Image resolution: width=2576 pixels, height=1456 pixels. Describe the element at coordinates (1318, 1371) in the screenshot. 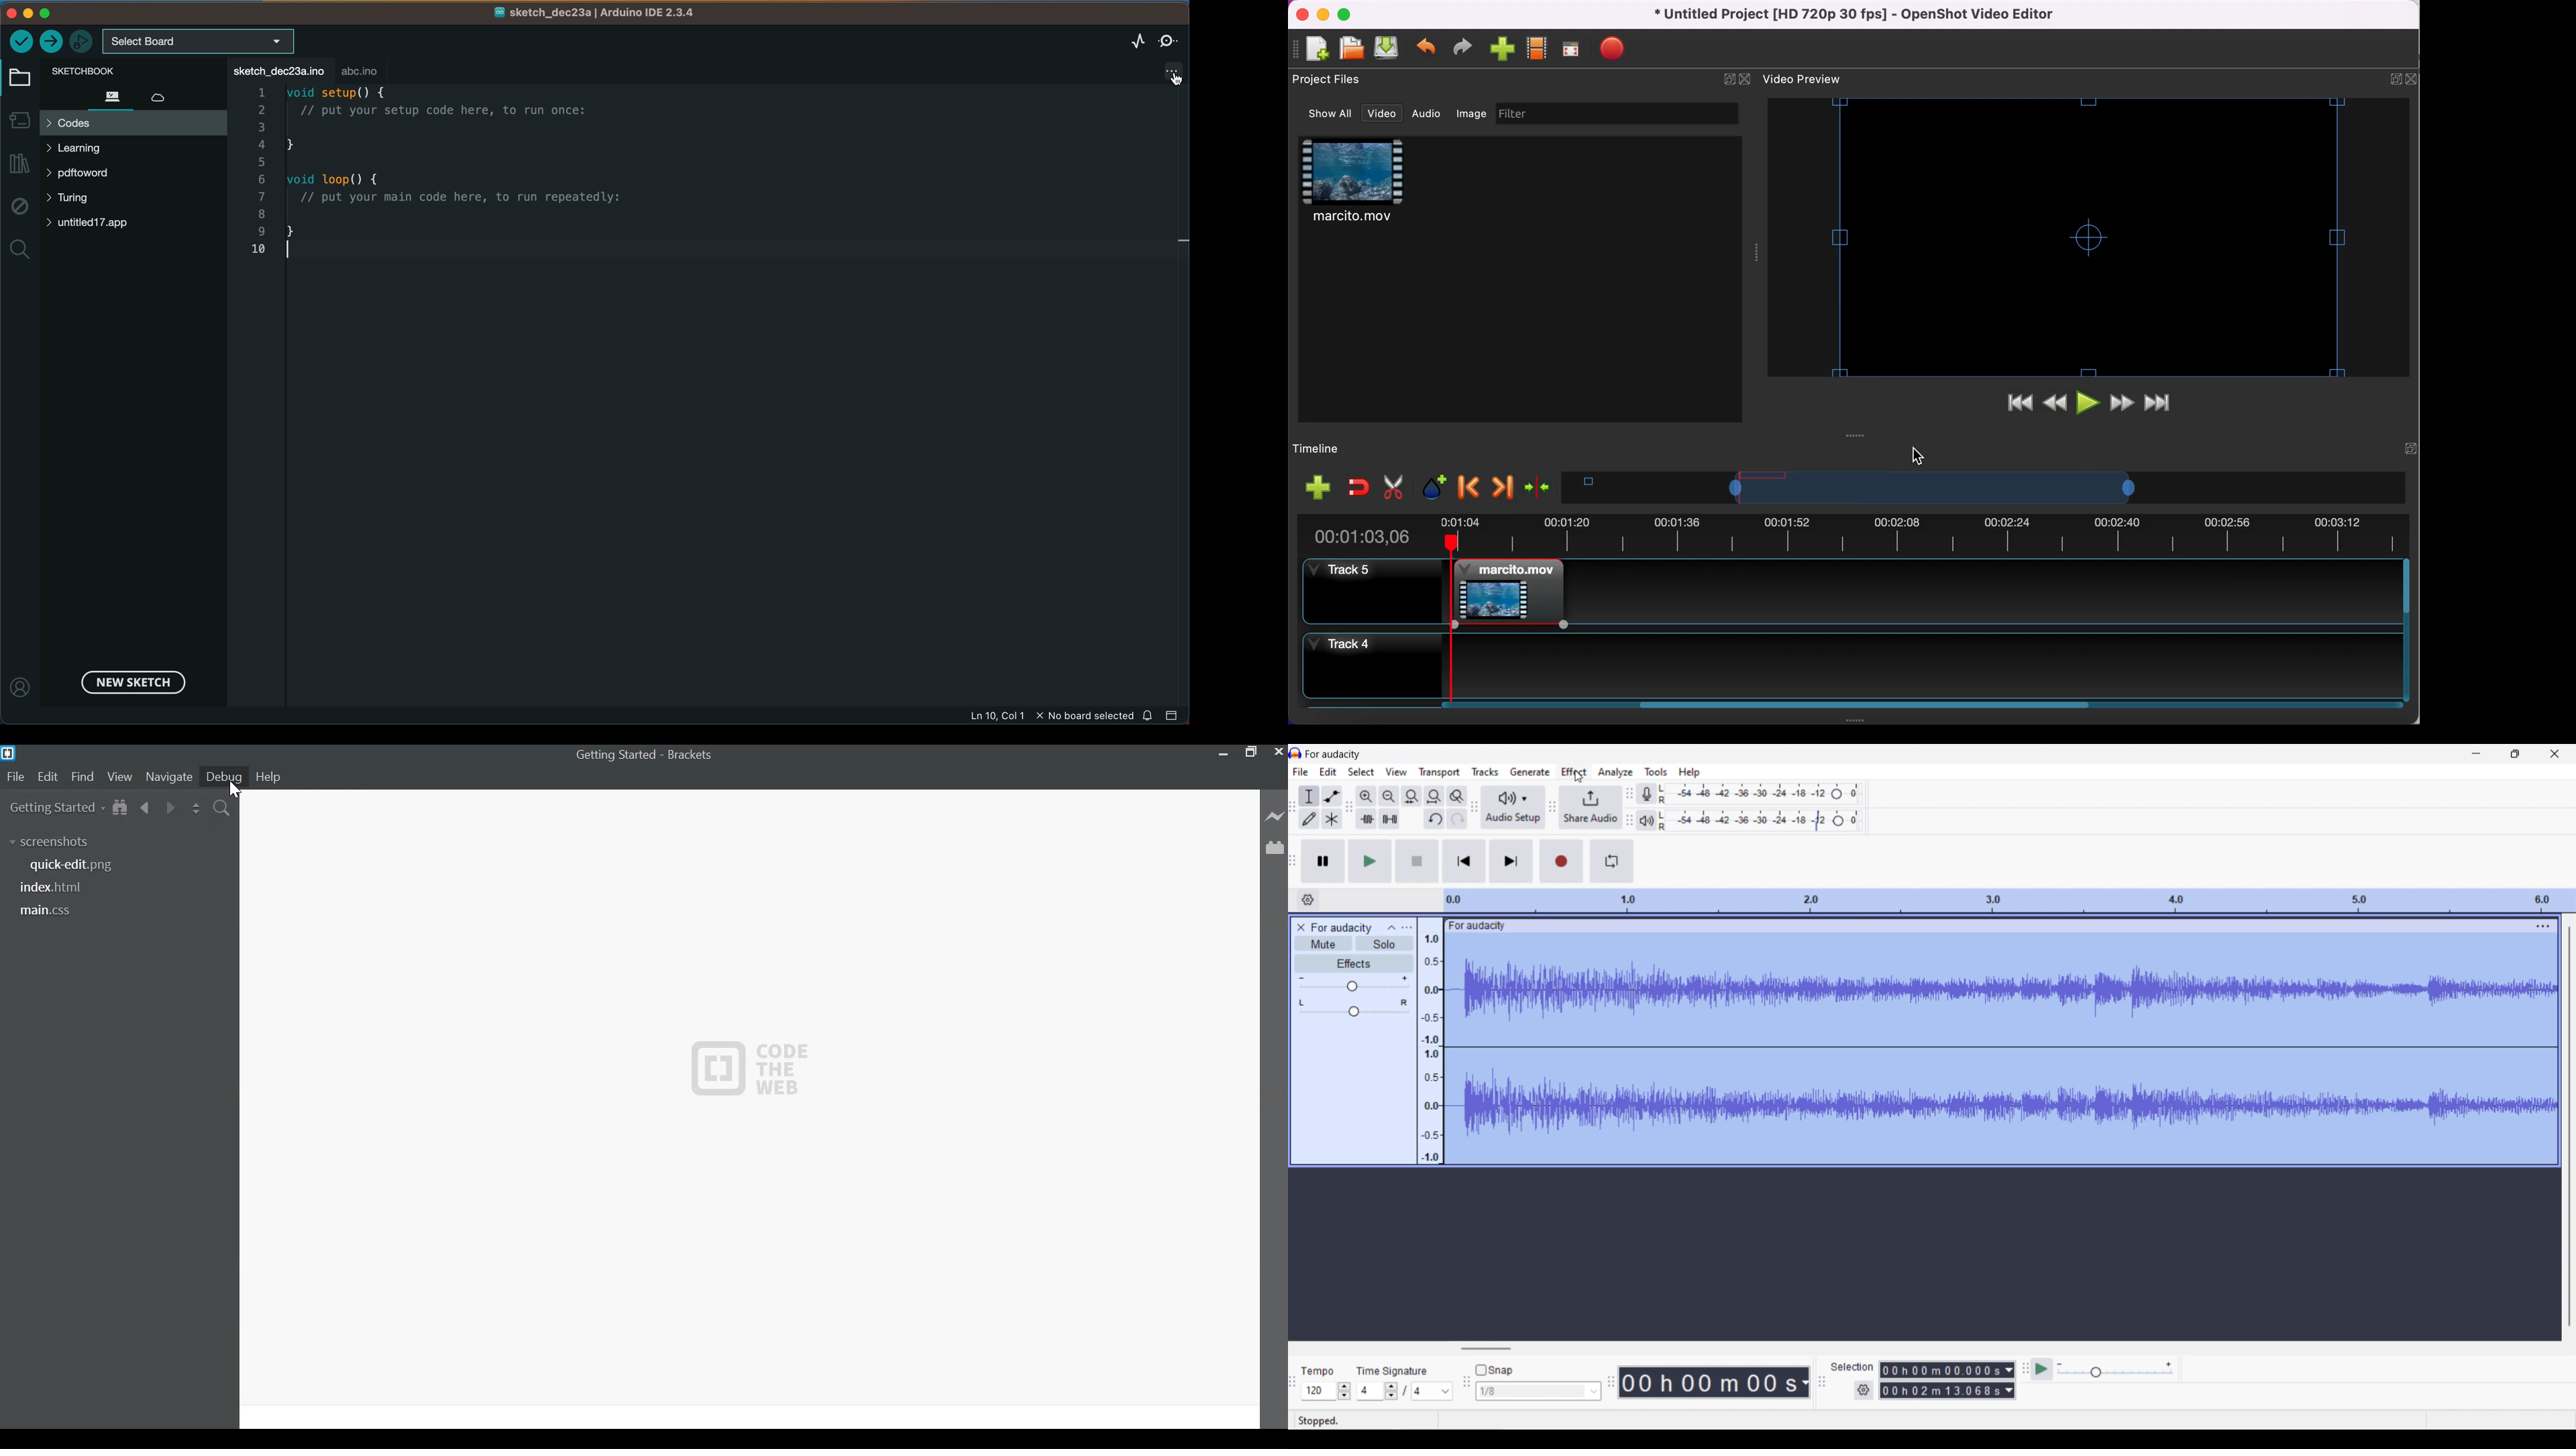

I see `tempo` at that location.